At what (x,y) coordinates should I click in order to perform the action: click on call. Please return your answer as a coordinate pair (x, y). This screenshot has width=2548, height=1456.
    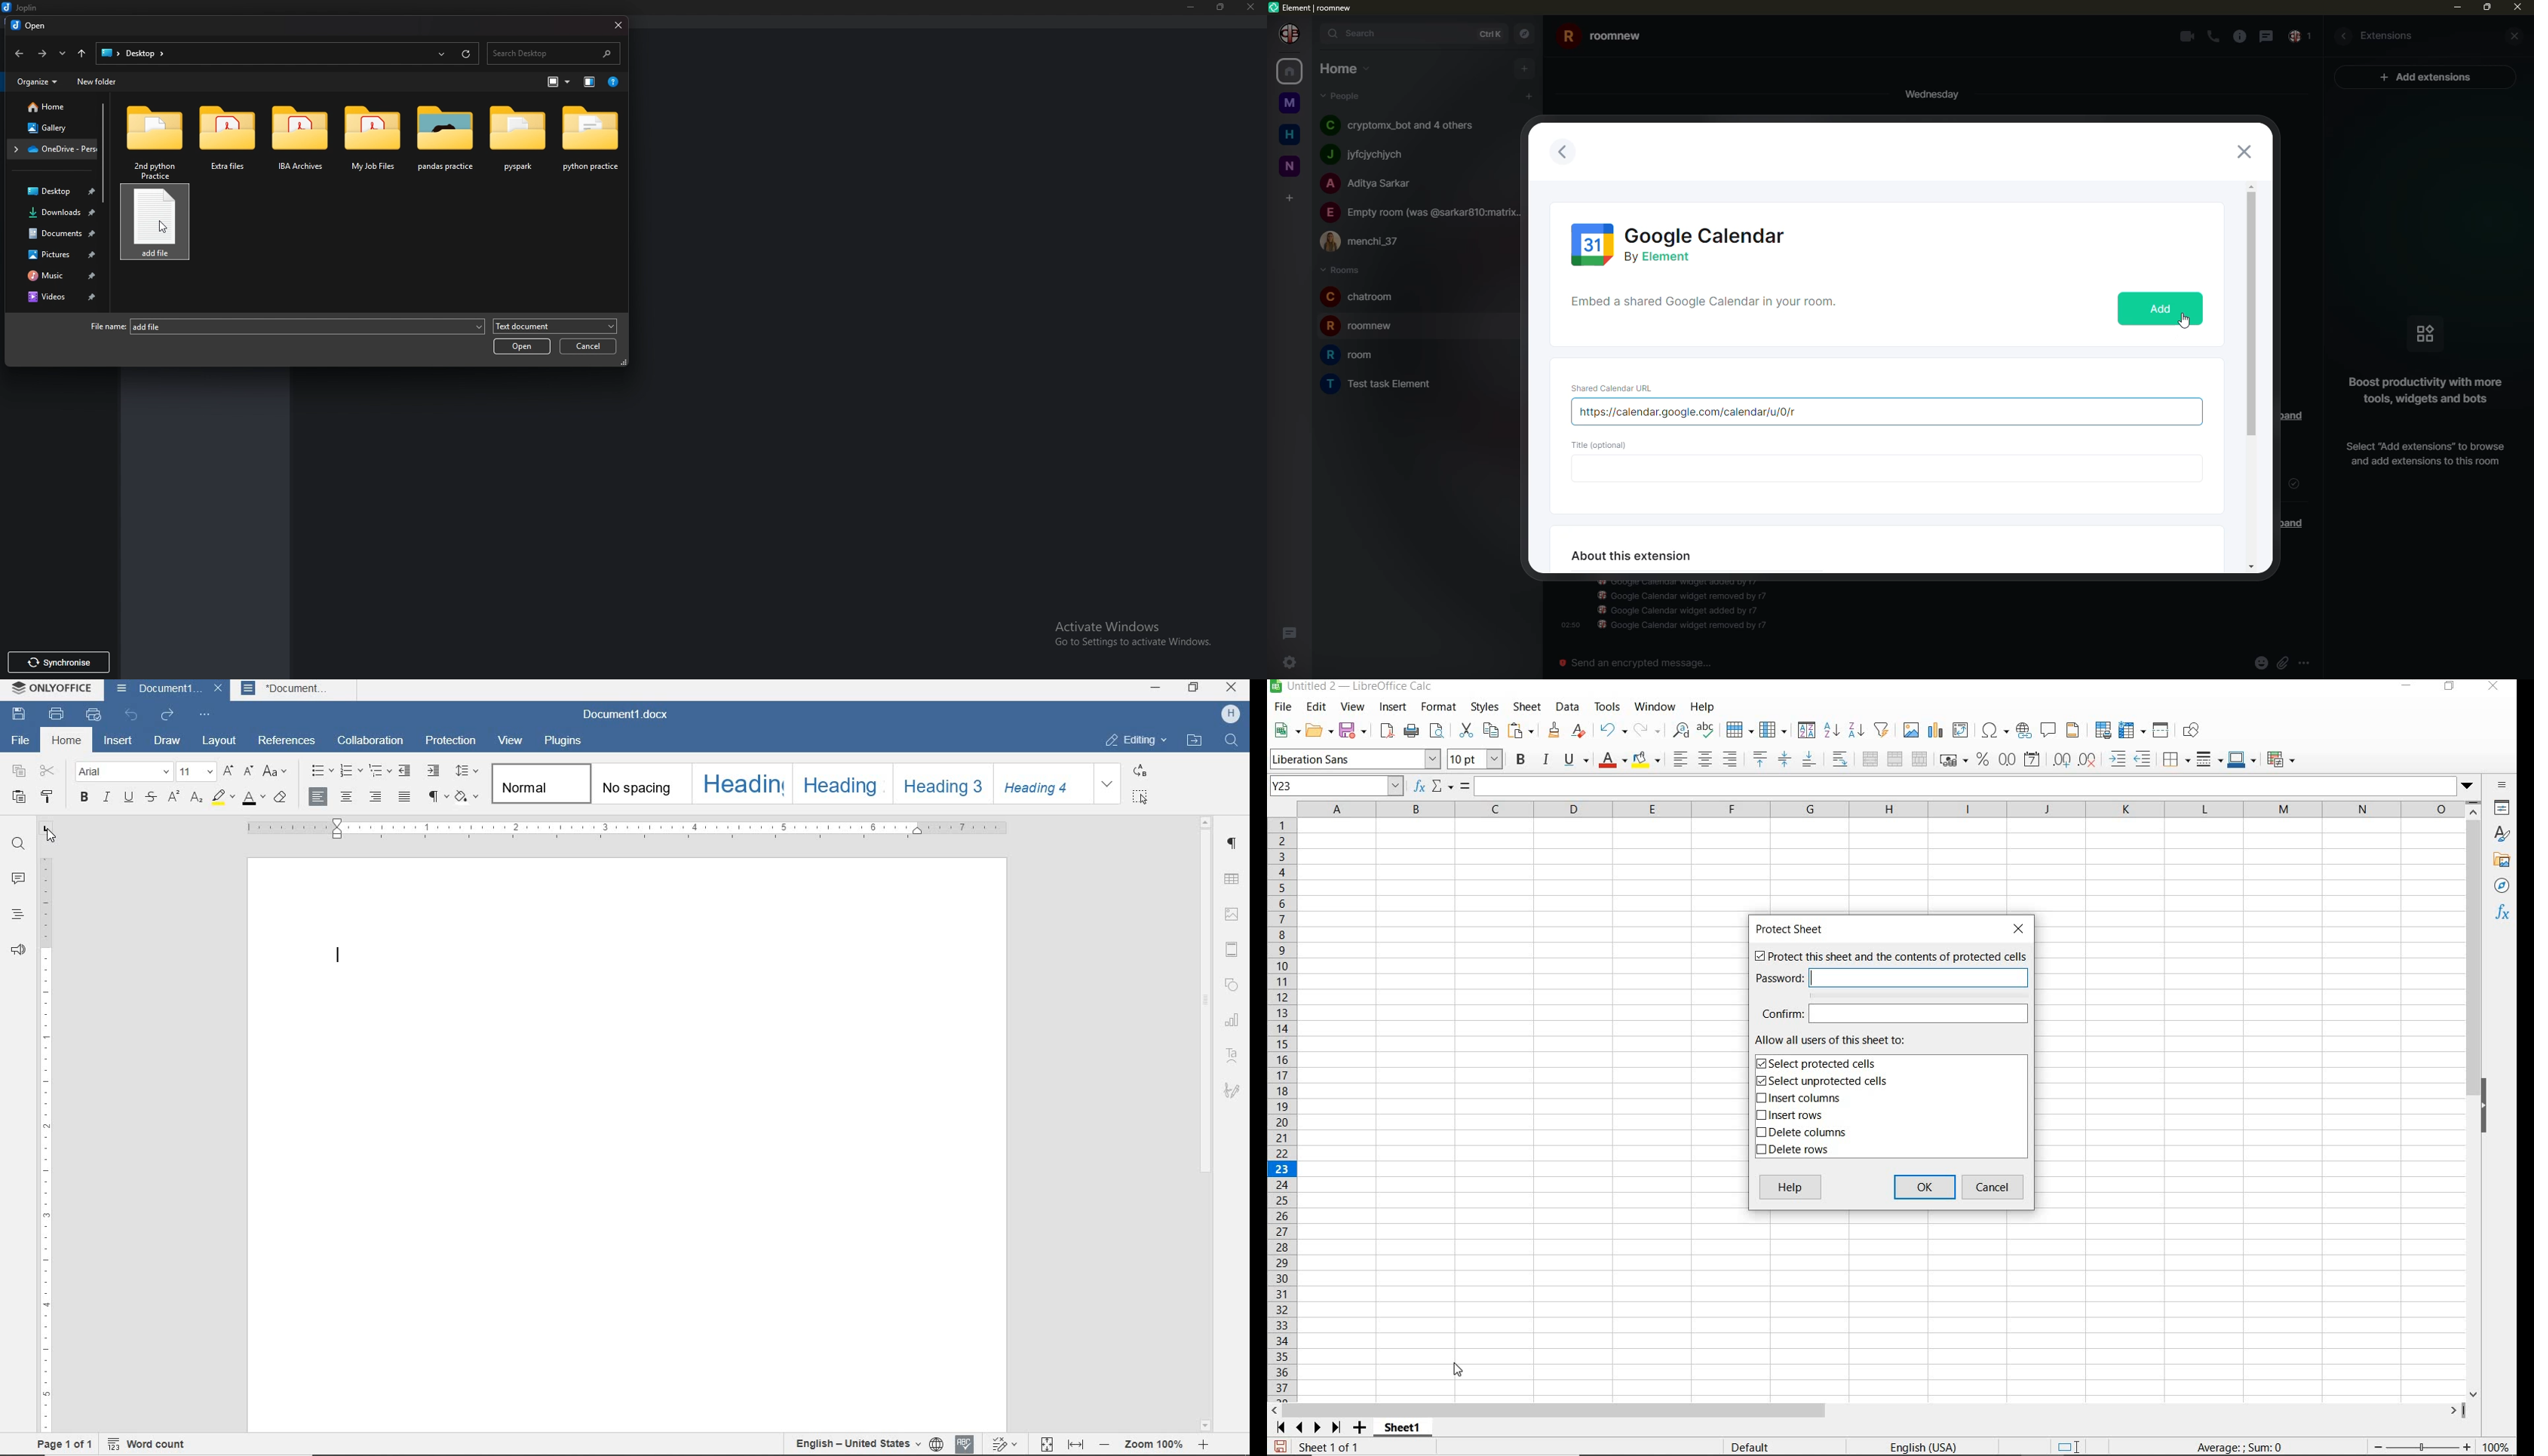
    Looking at the image, I should click on (2214, 37).